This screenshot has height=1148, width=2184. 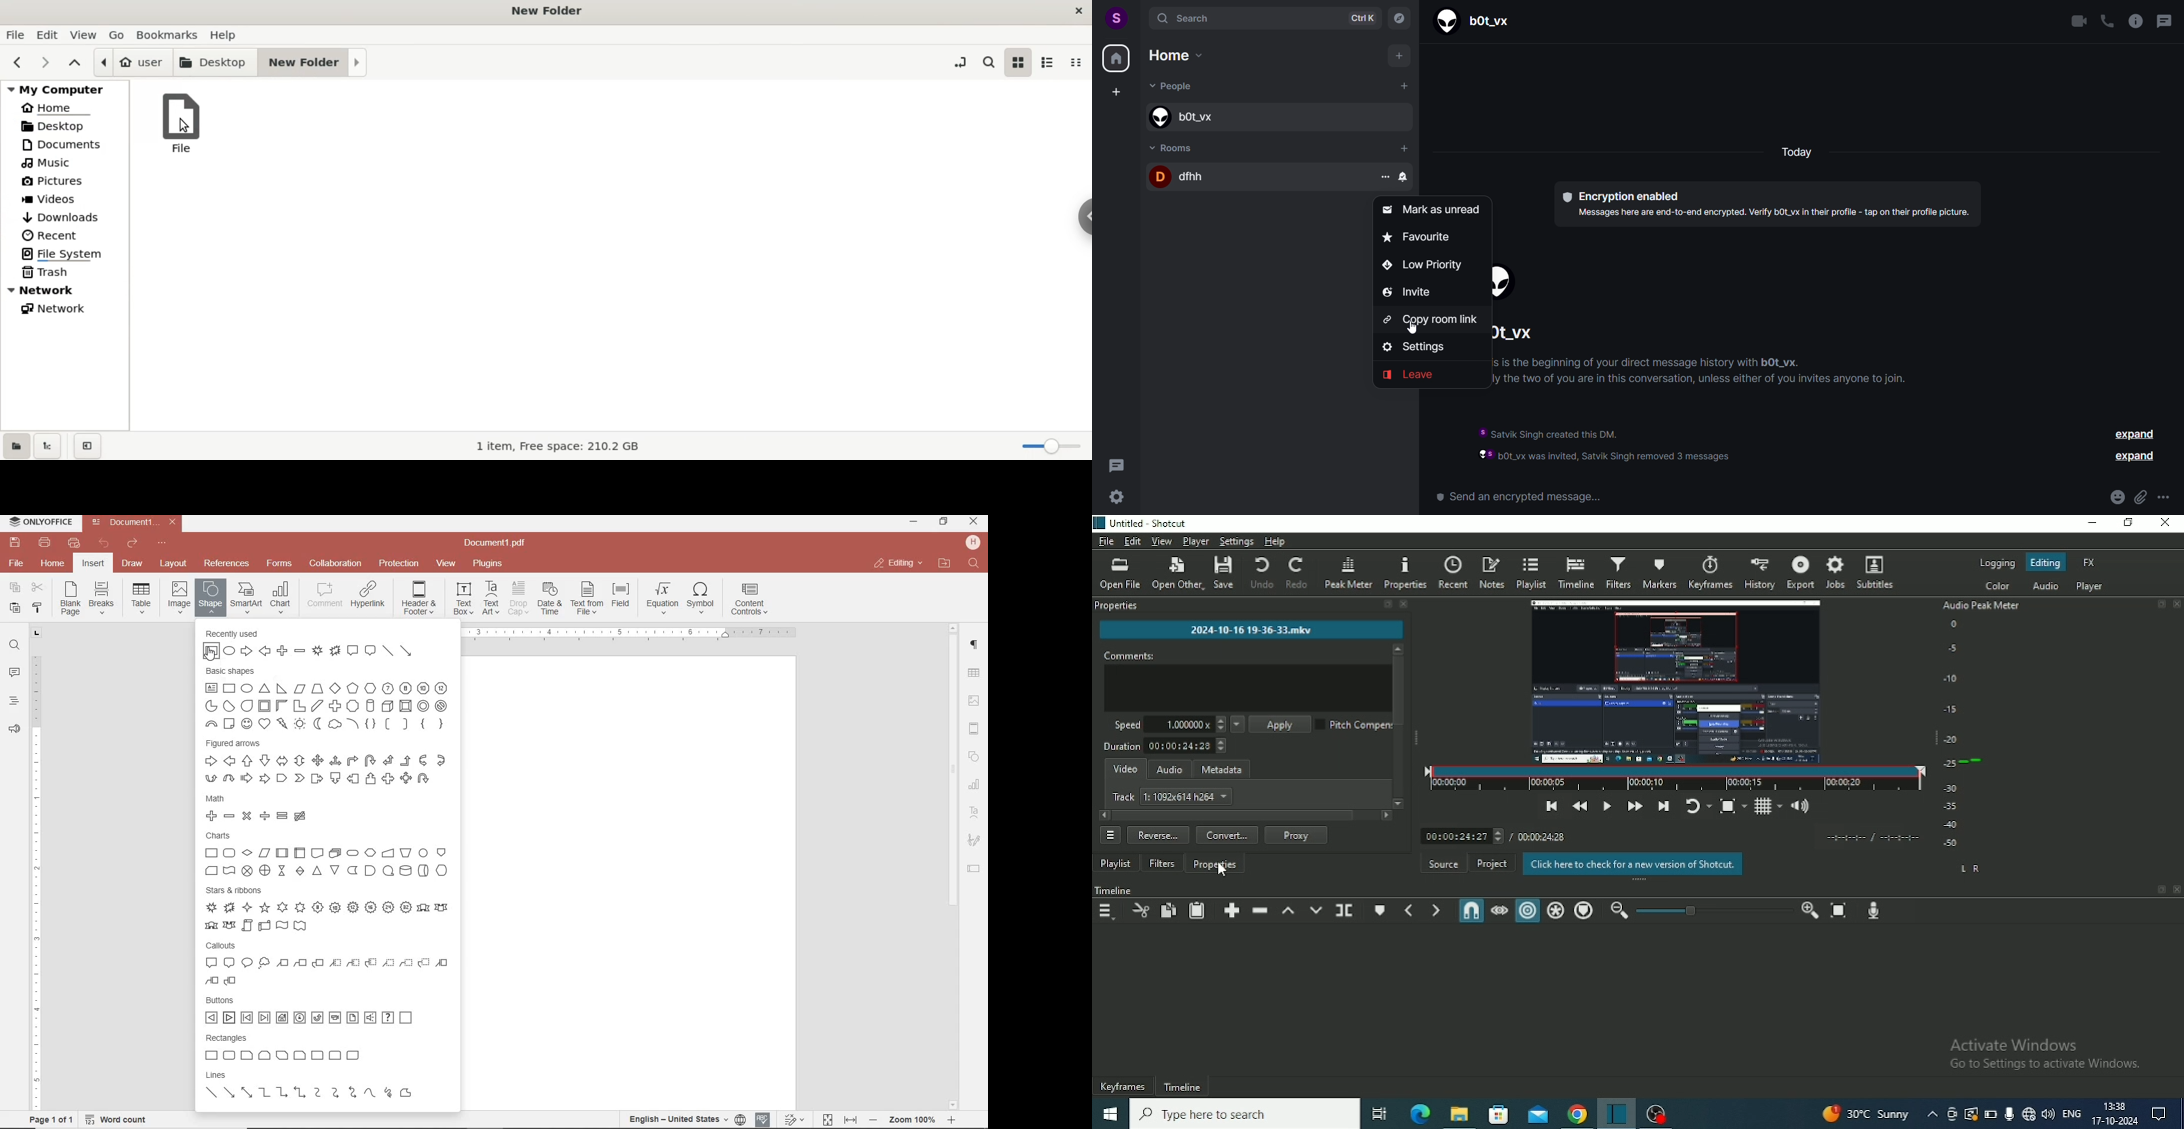 I want to click on Save, so click(x=1225, y=572).